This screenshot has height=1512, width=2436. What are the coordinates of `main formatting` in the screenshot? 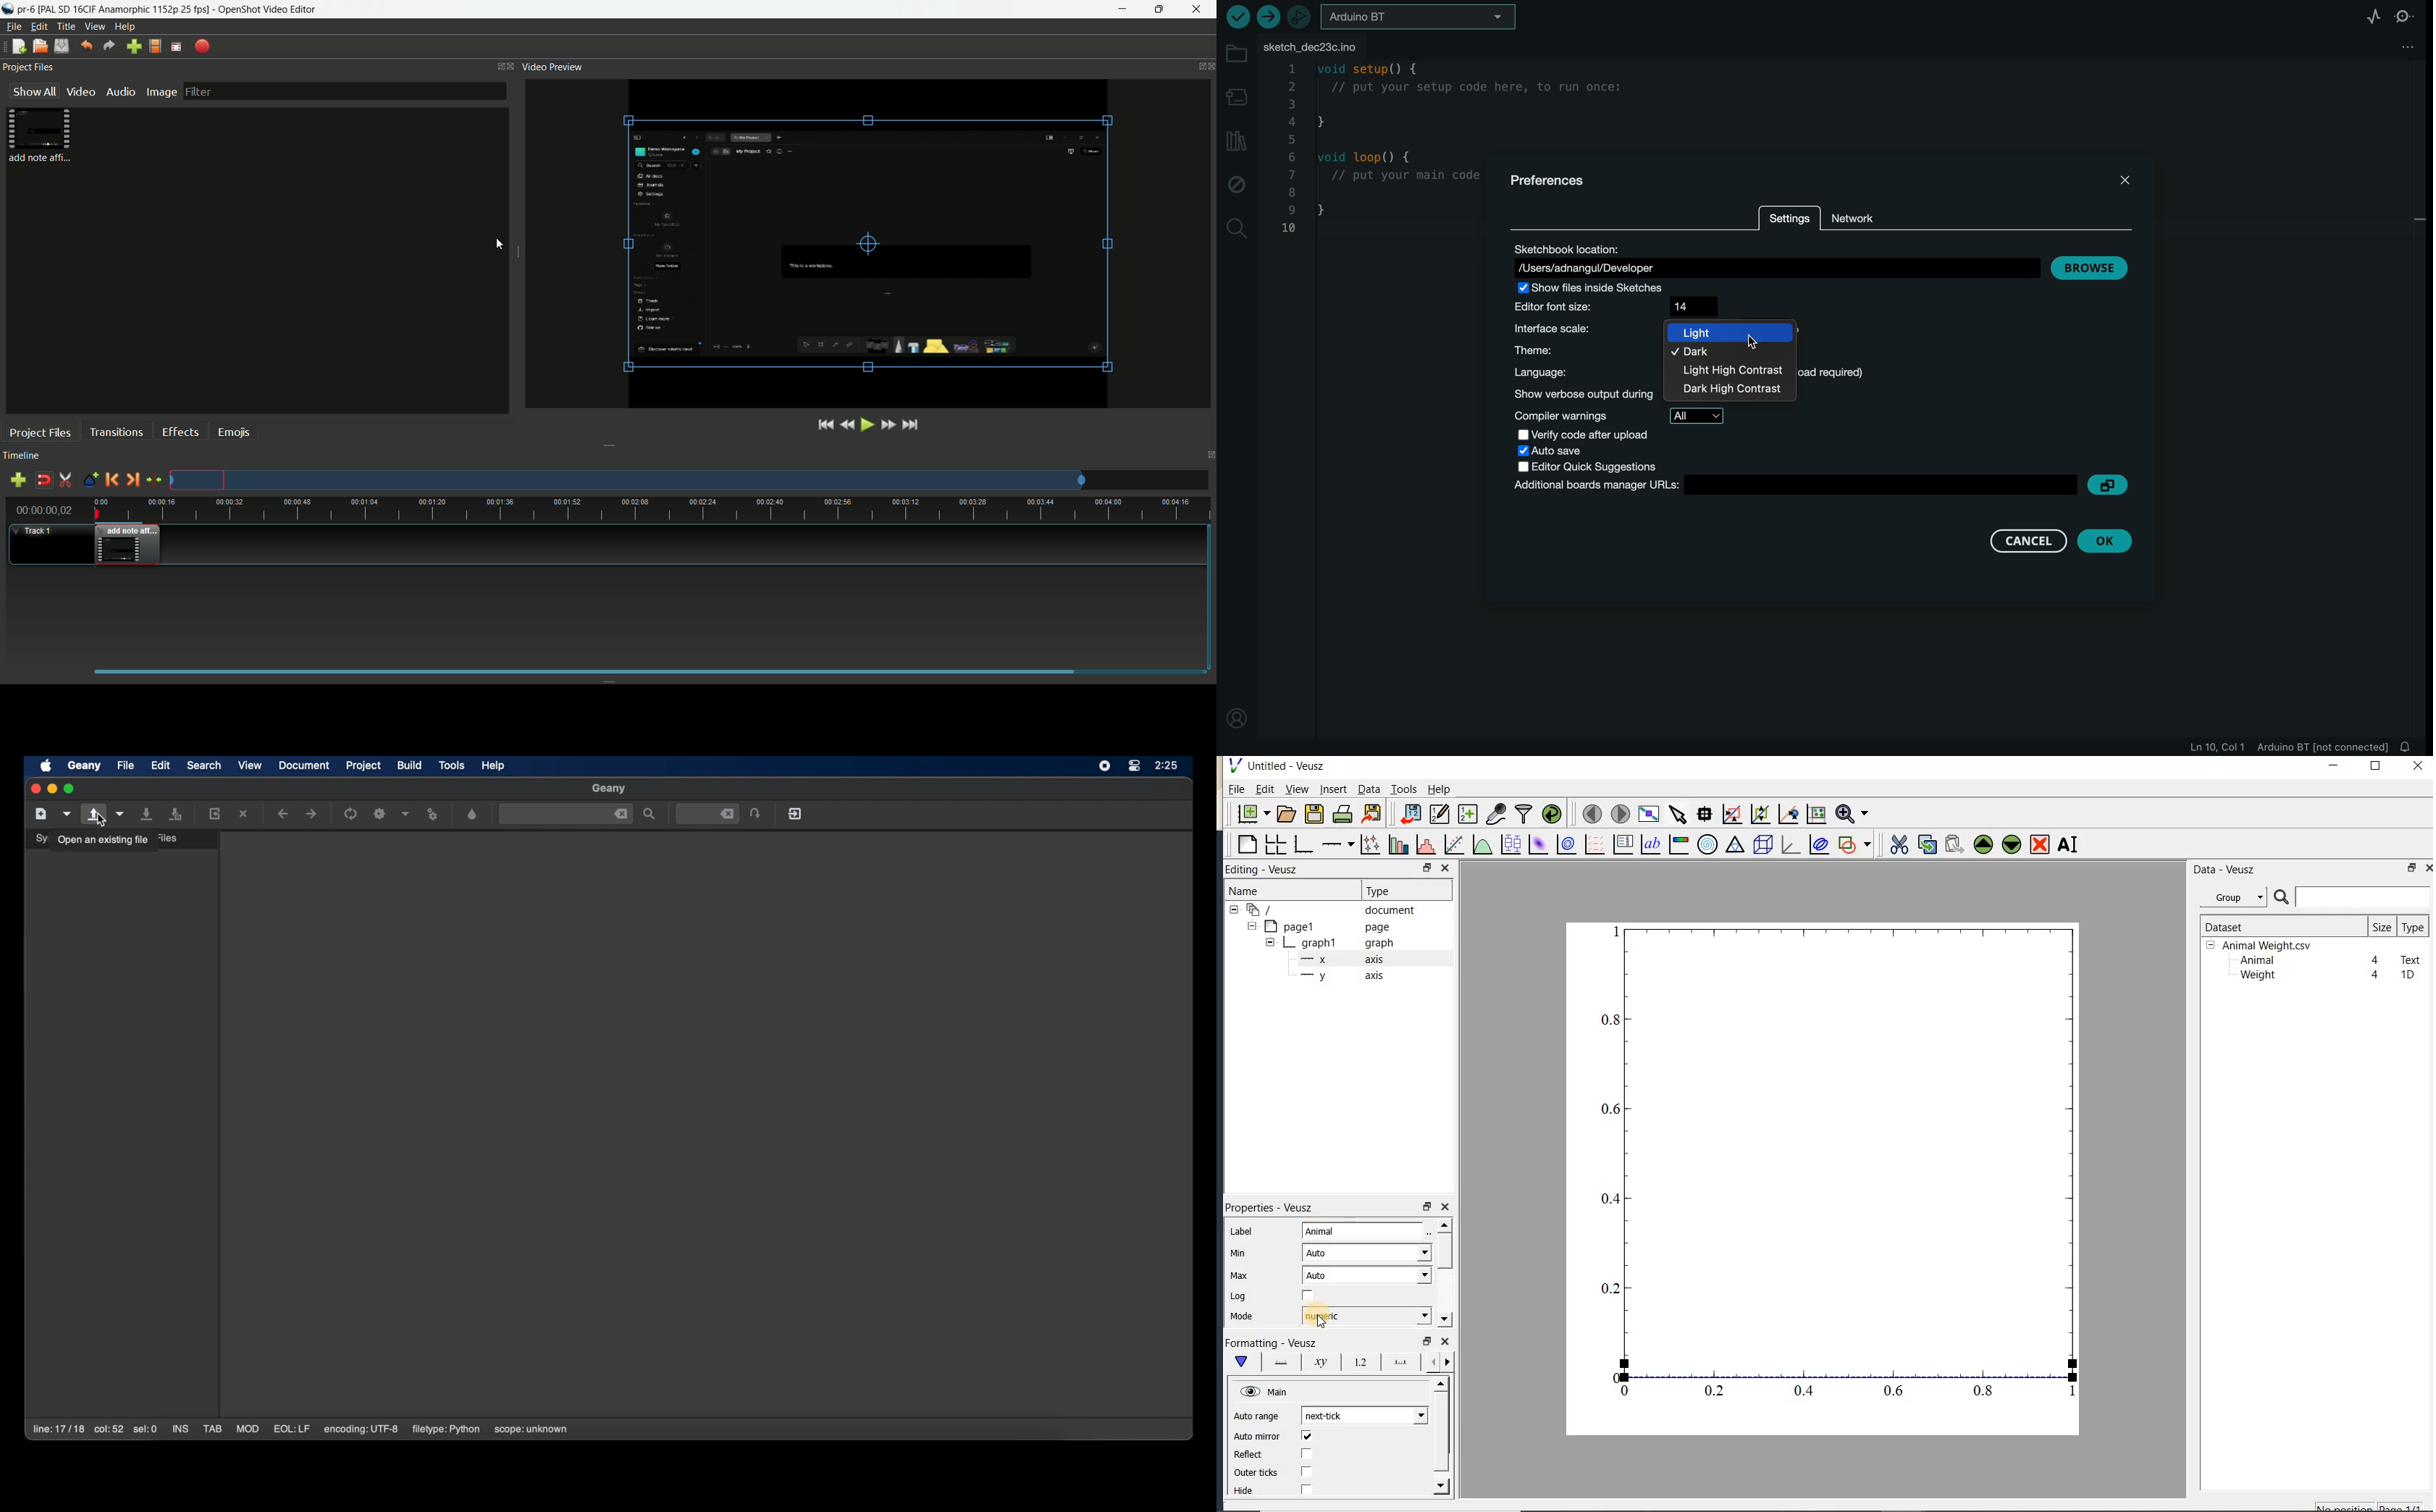 It's located at (1240, 1361).